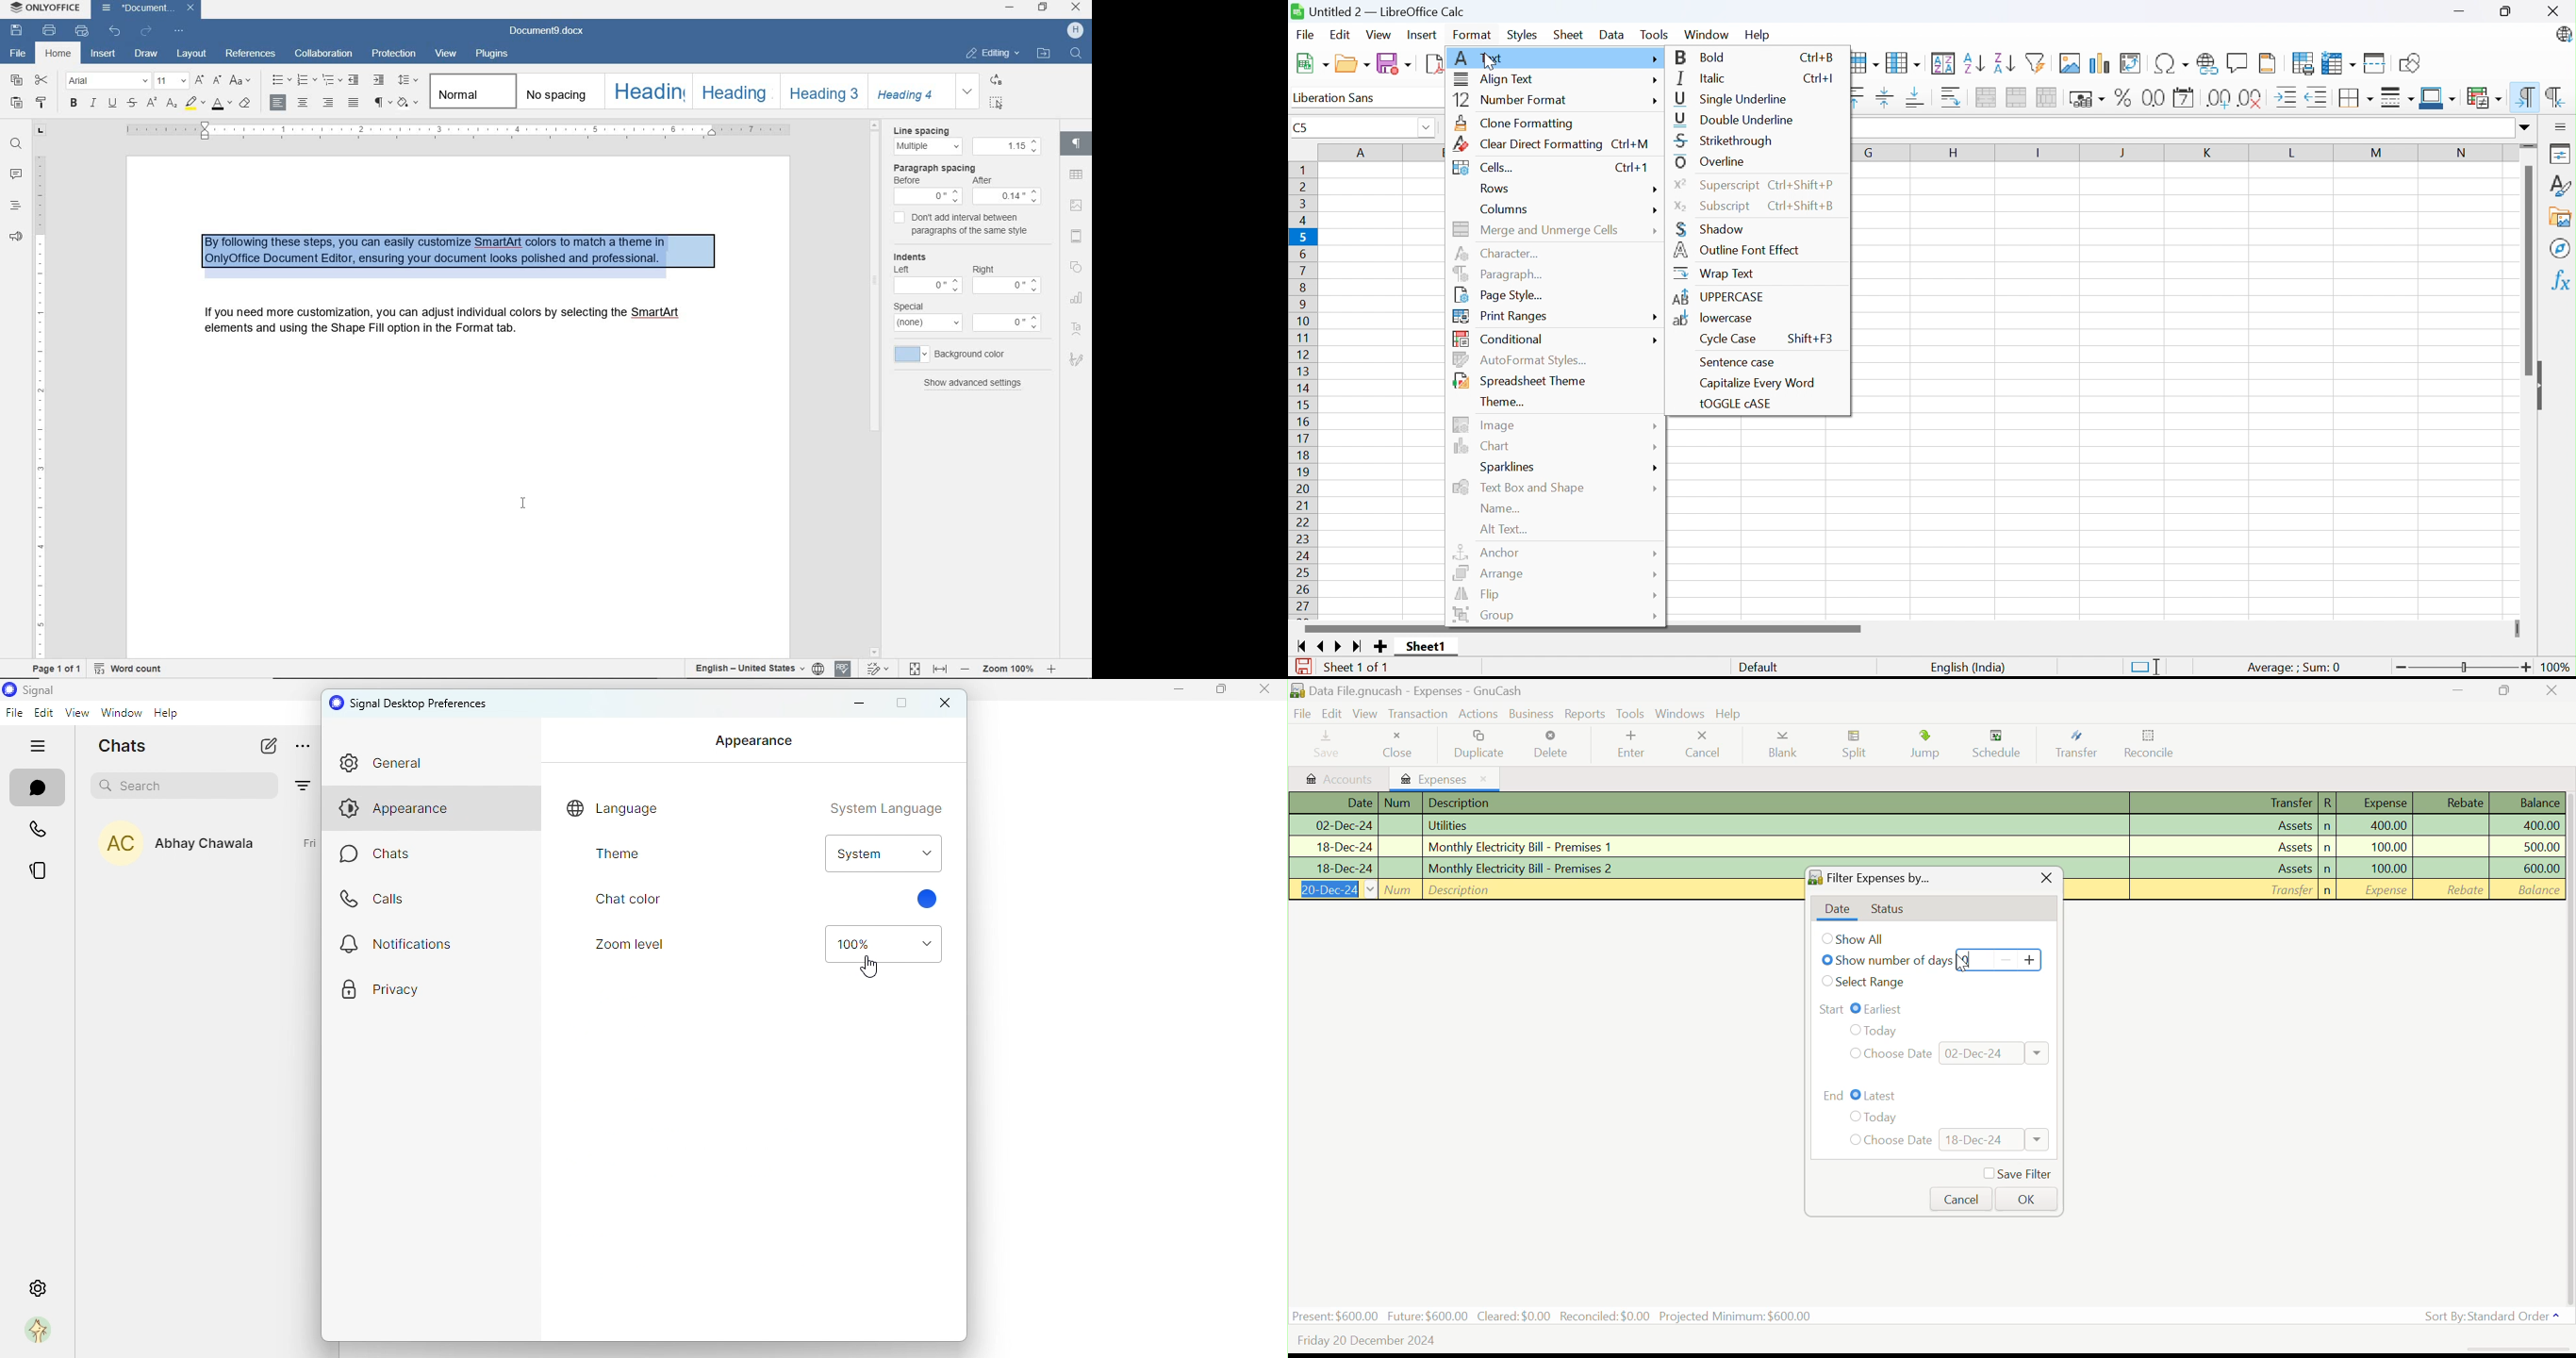 This screenshot has width=2576, height=1372. Describe the element at coordinates (135, 9) in the screenshot. I see `document name` at that location.